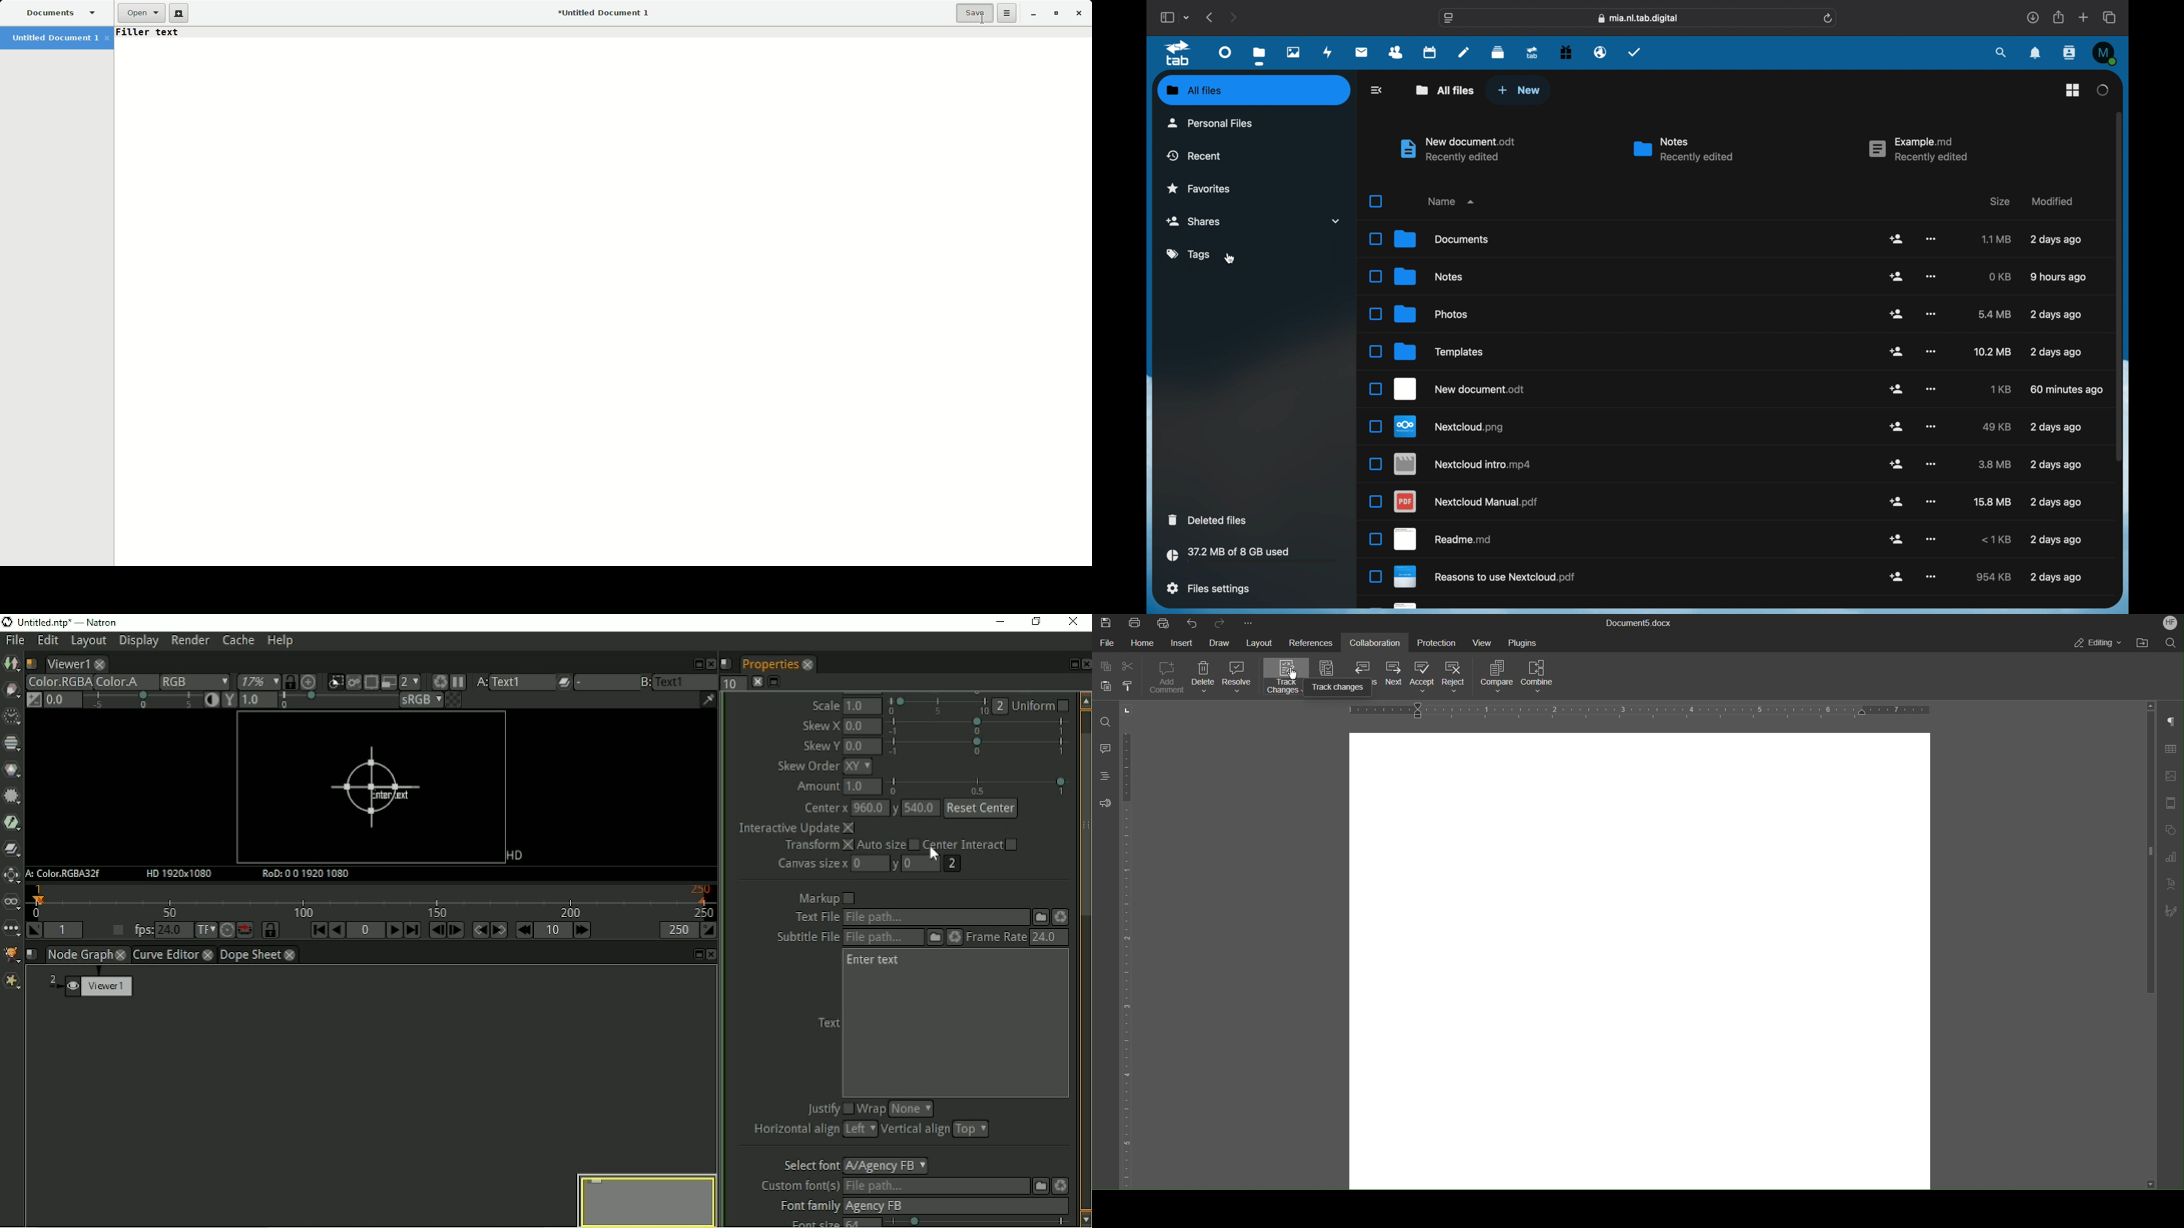  What do you see at coordinates (1931, 351) in the screenshot?
I see `more options` at bounding box center [1931, 351].